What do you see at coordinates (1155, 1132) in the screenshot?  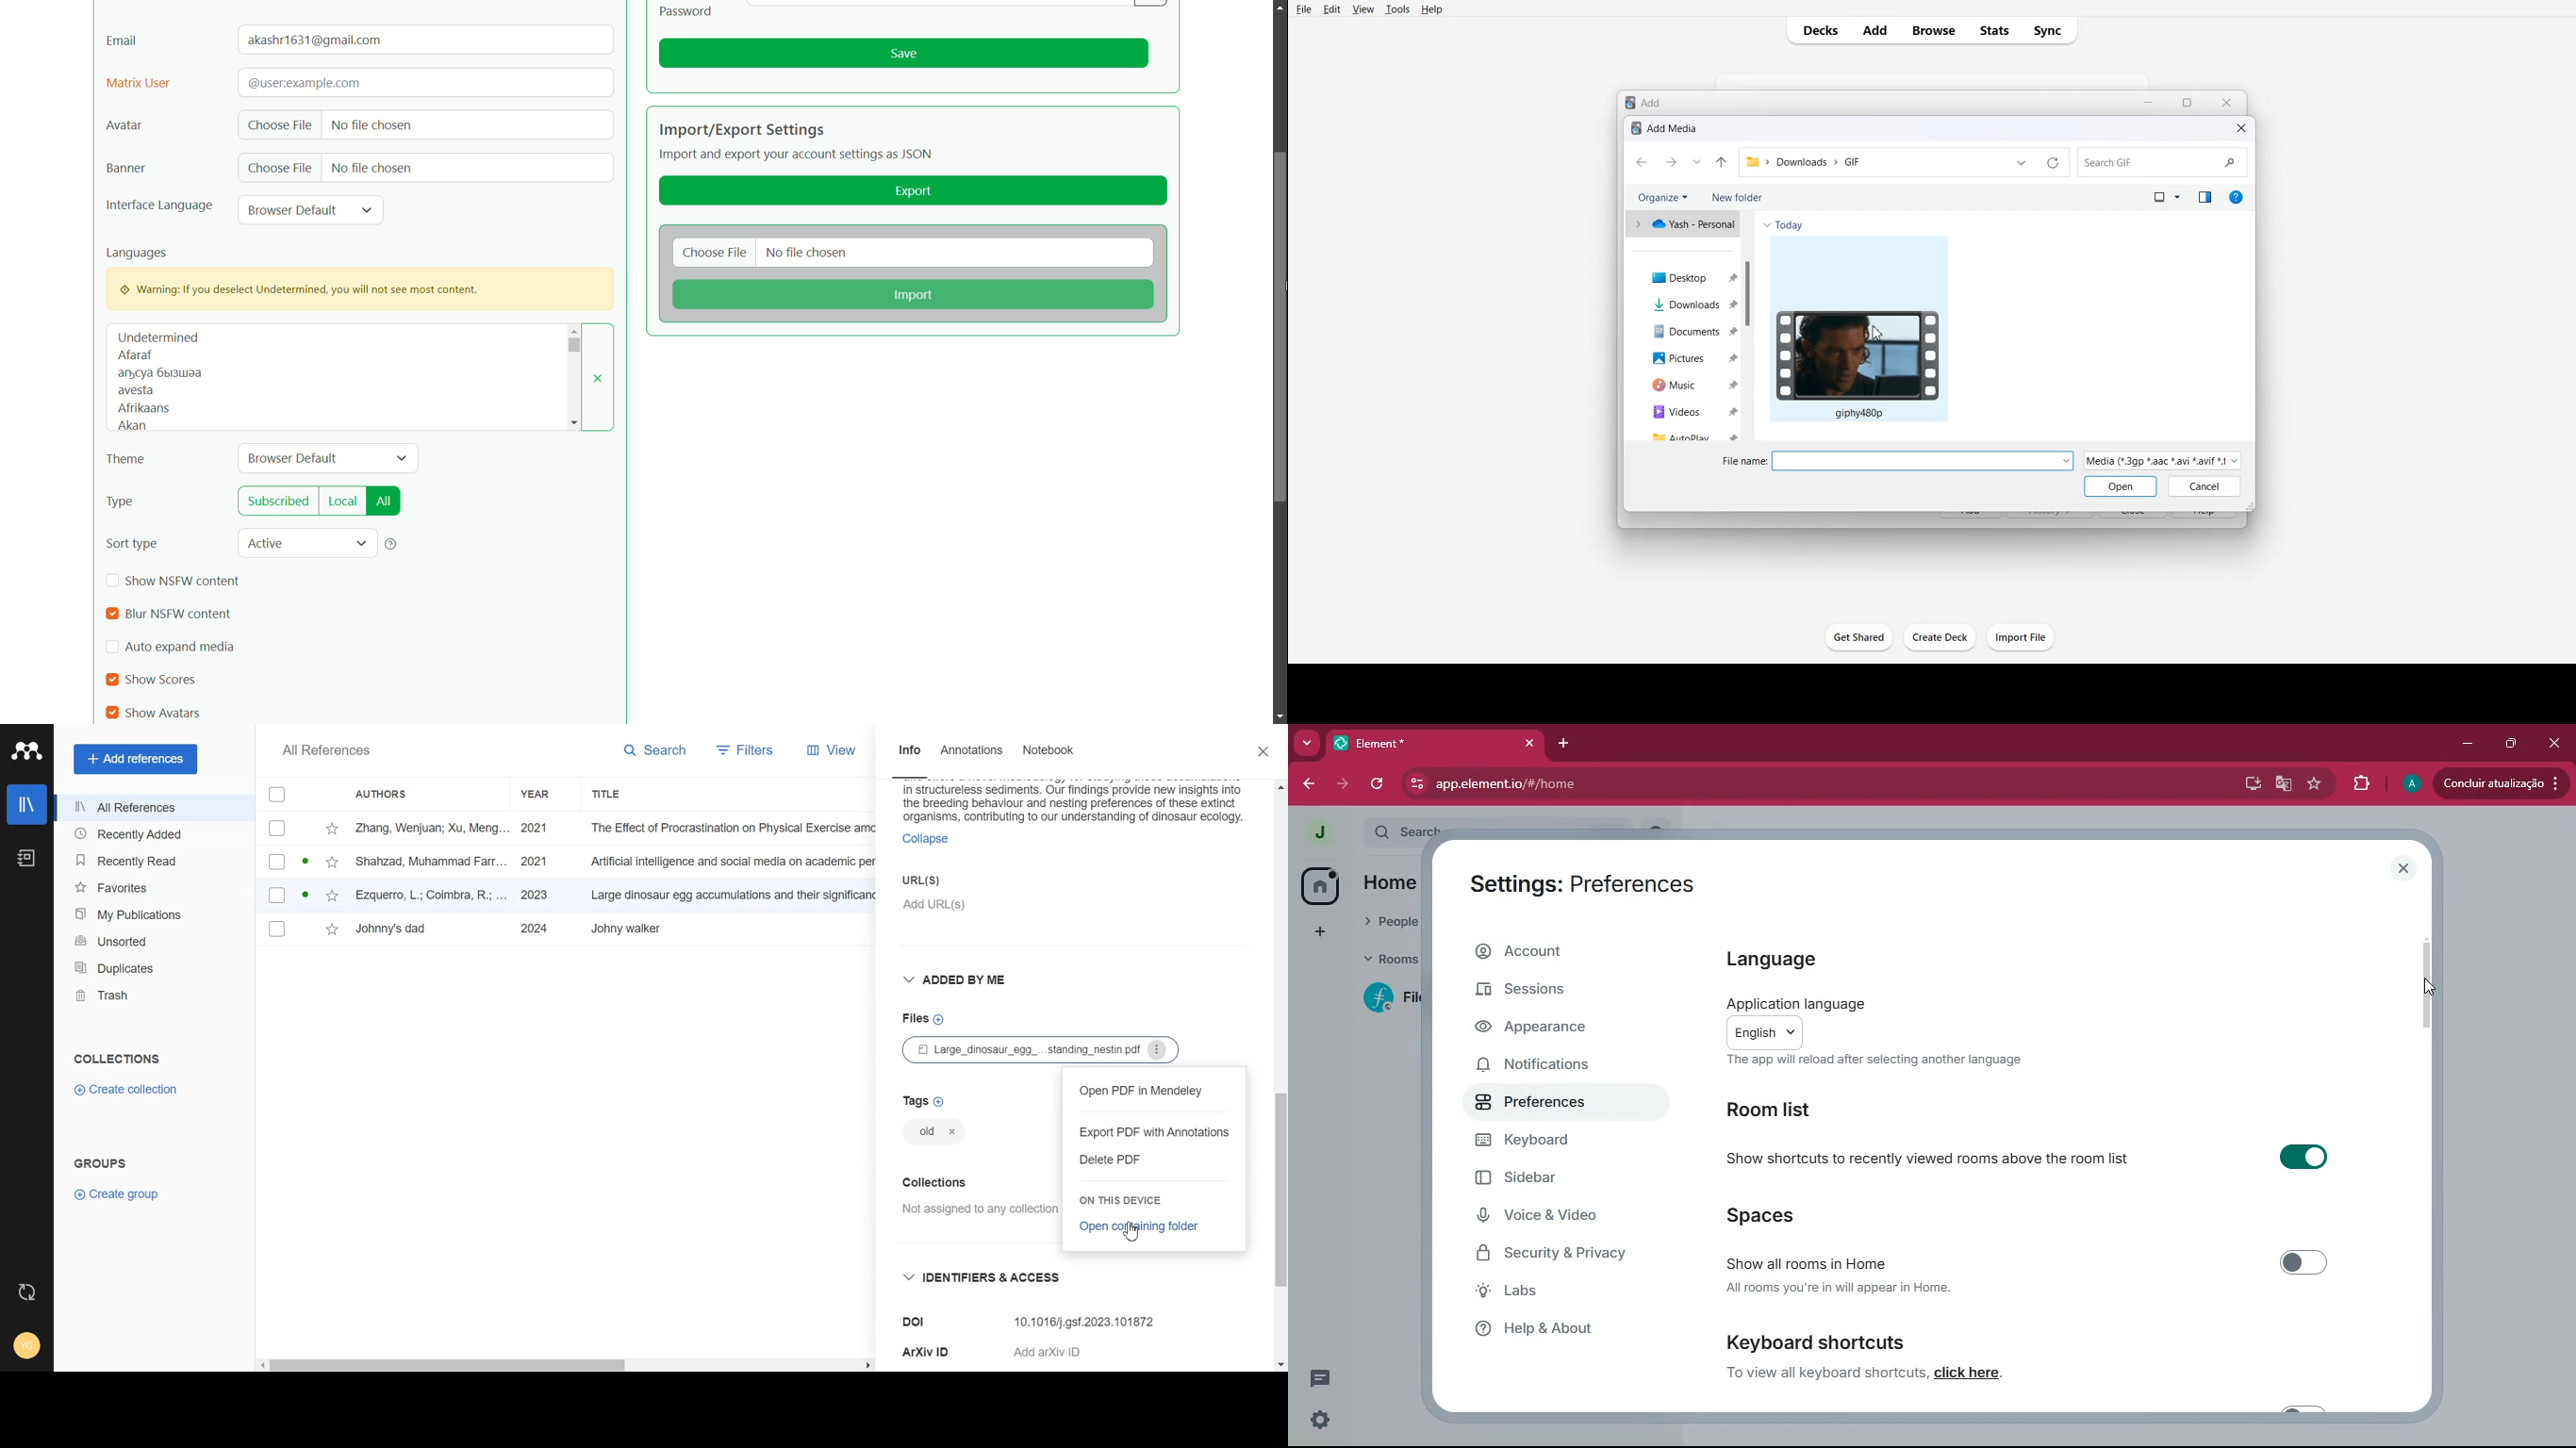 I see `Export PDF with annotations` at bounding box center [1155, 1132].